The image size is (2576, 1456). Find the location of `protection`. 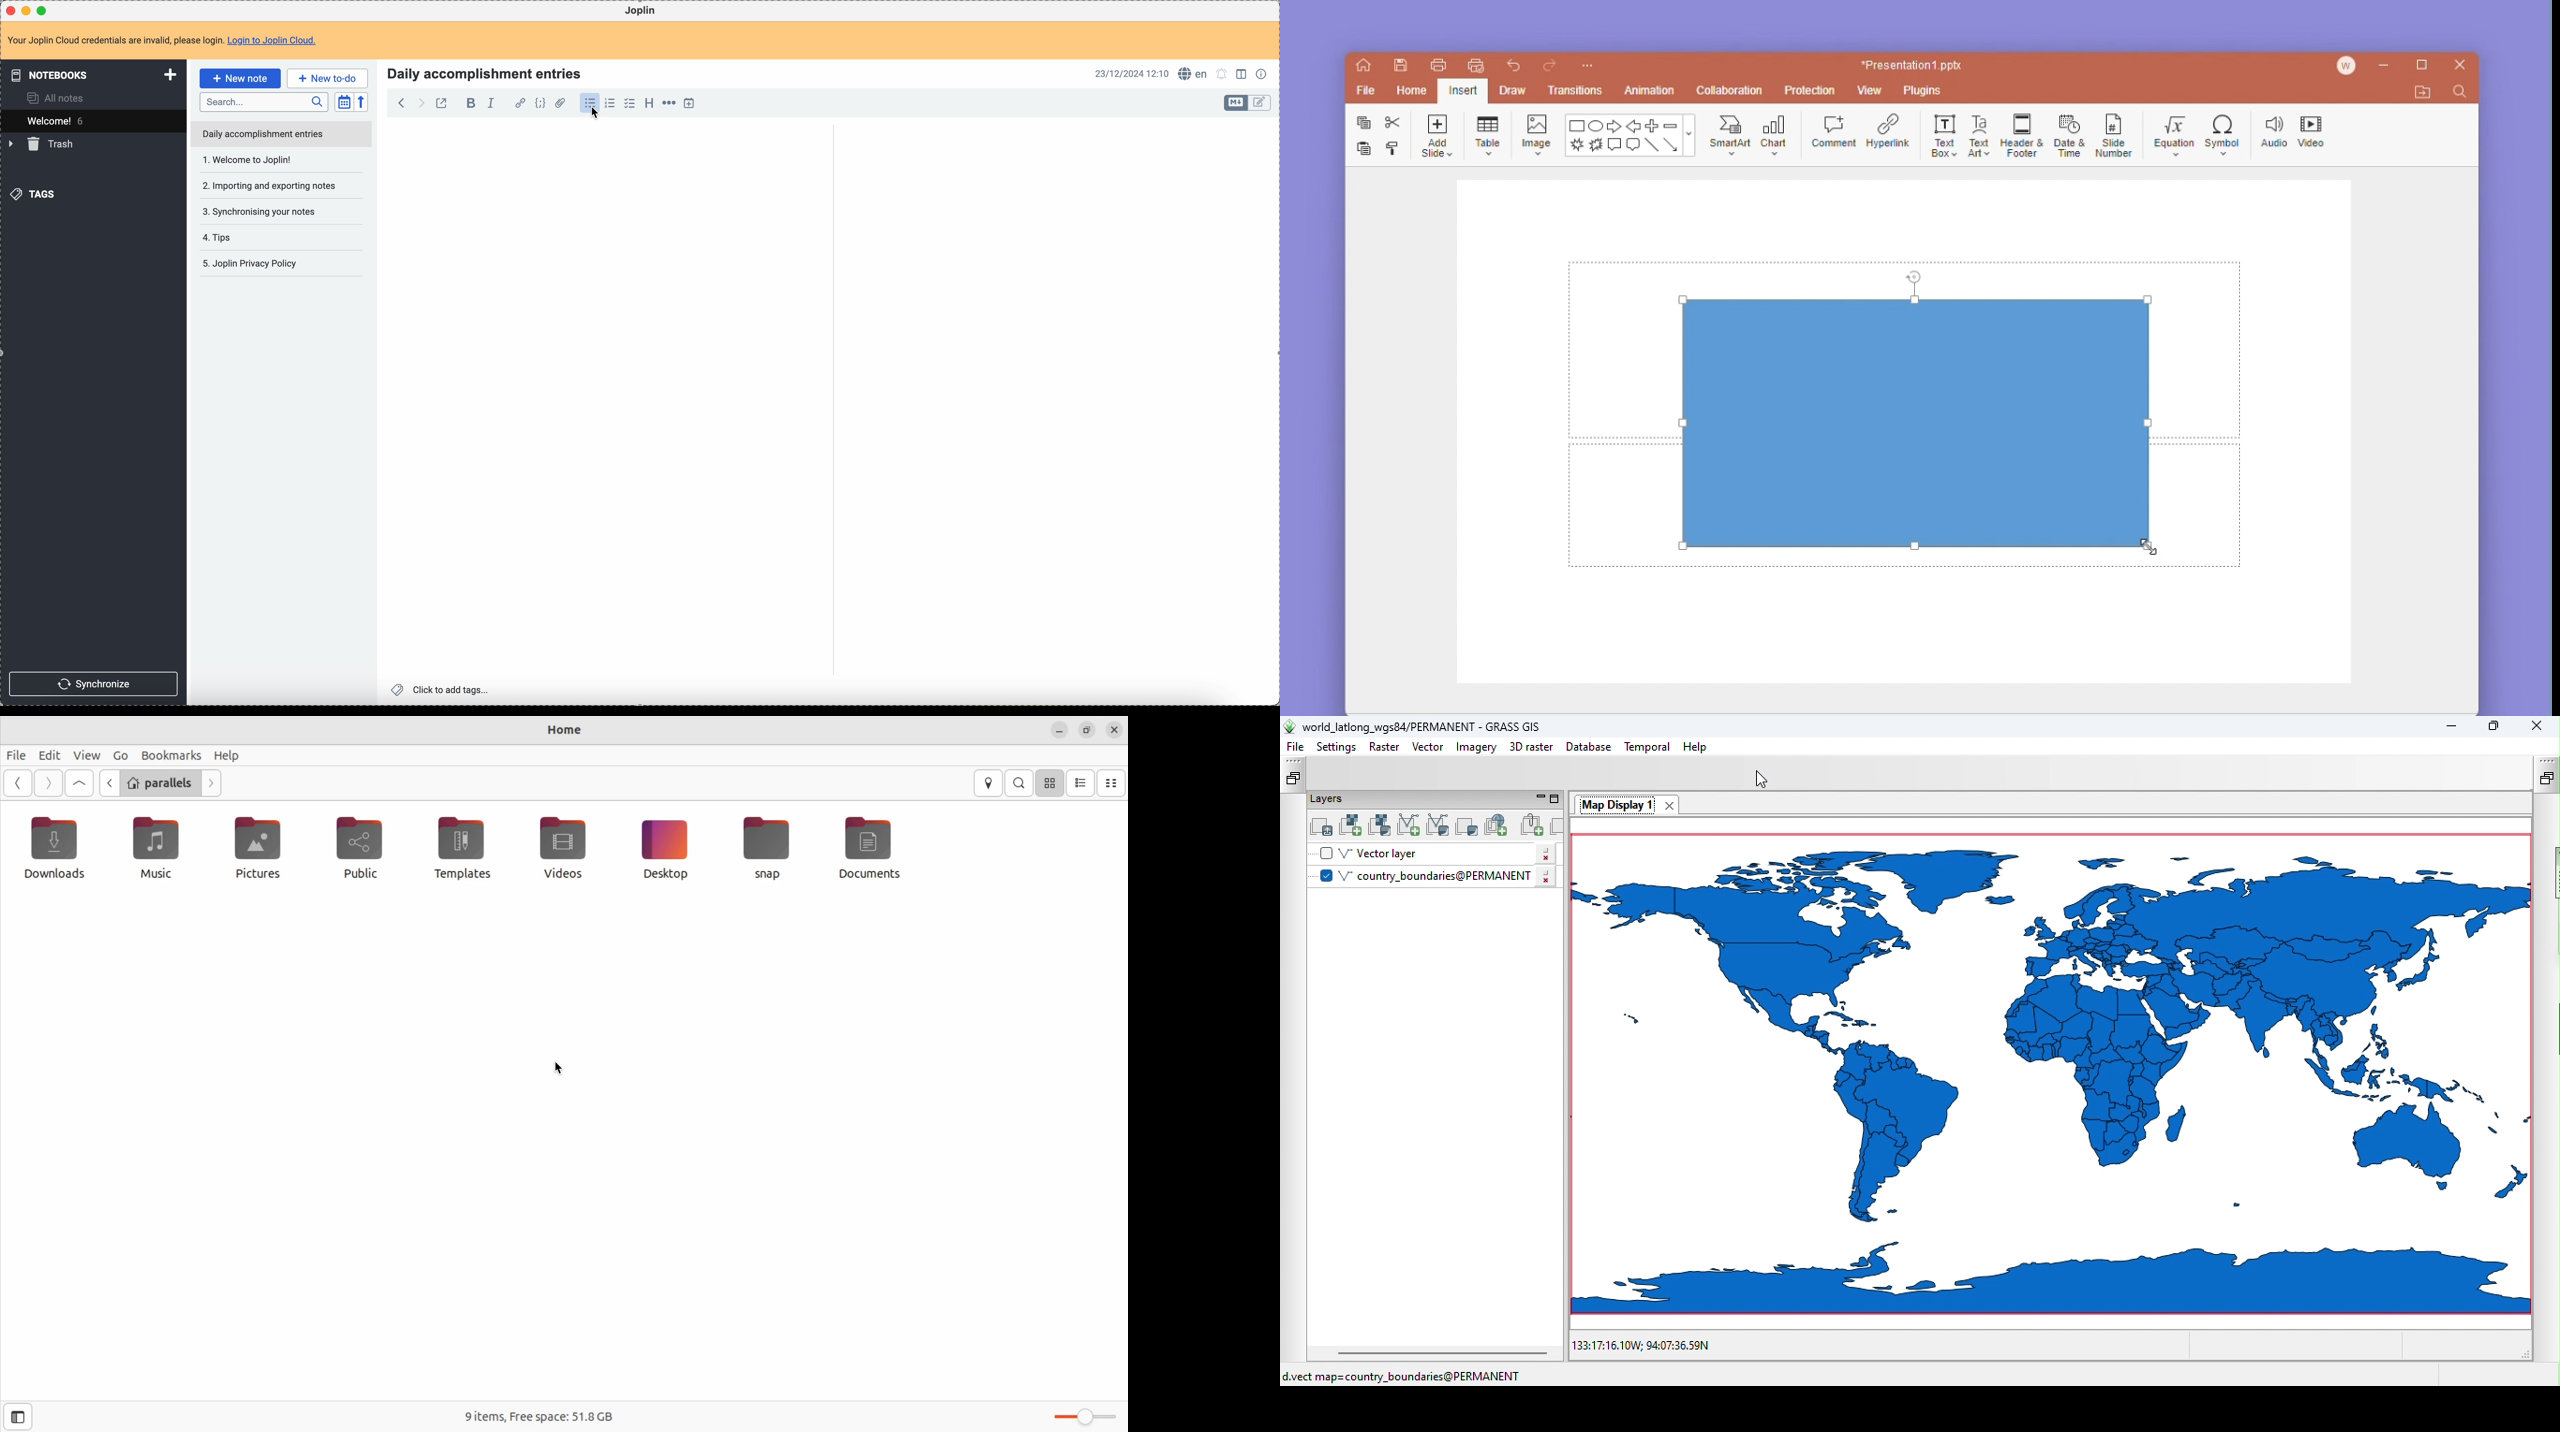

protection is located at coordinates (1807, 90).